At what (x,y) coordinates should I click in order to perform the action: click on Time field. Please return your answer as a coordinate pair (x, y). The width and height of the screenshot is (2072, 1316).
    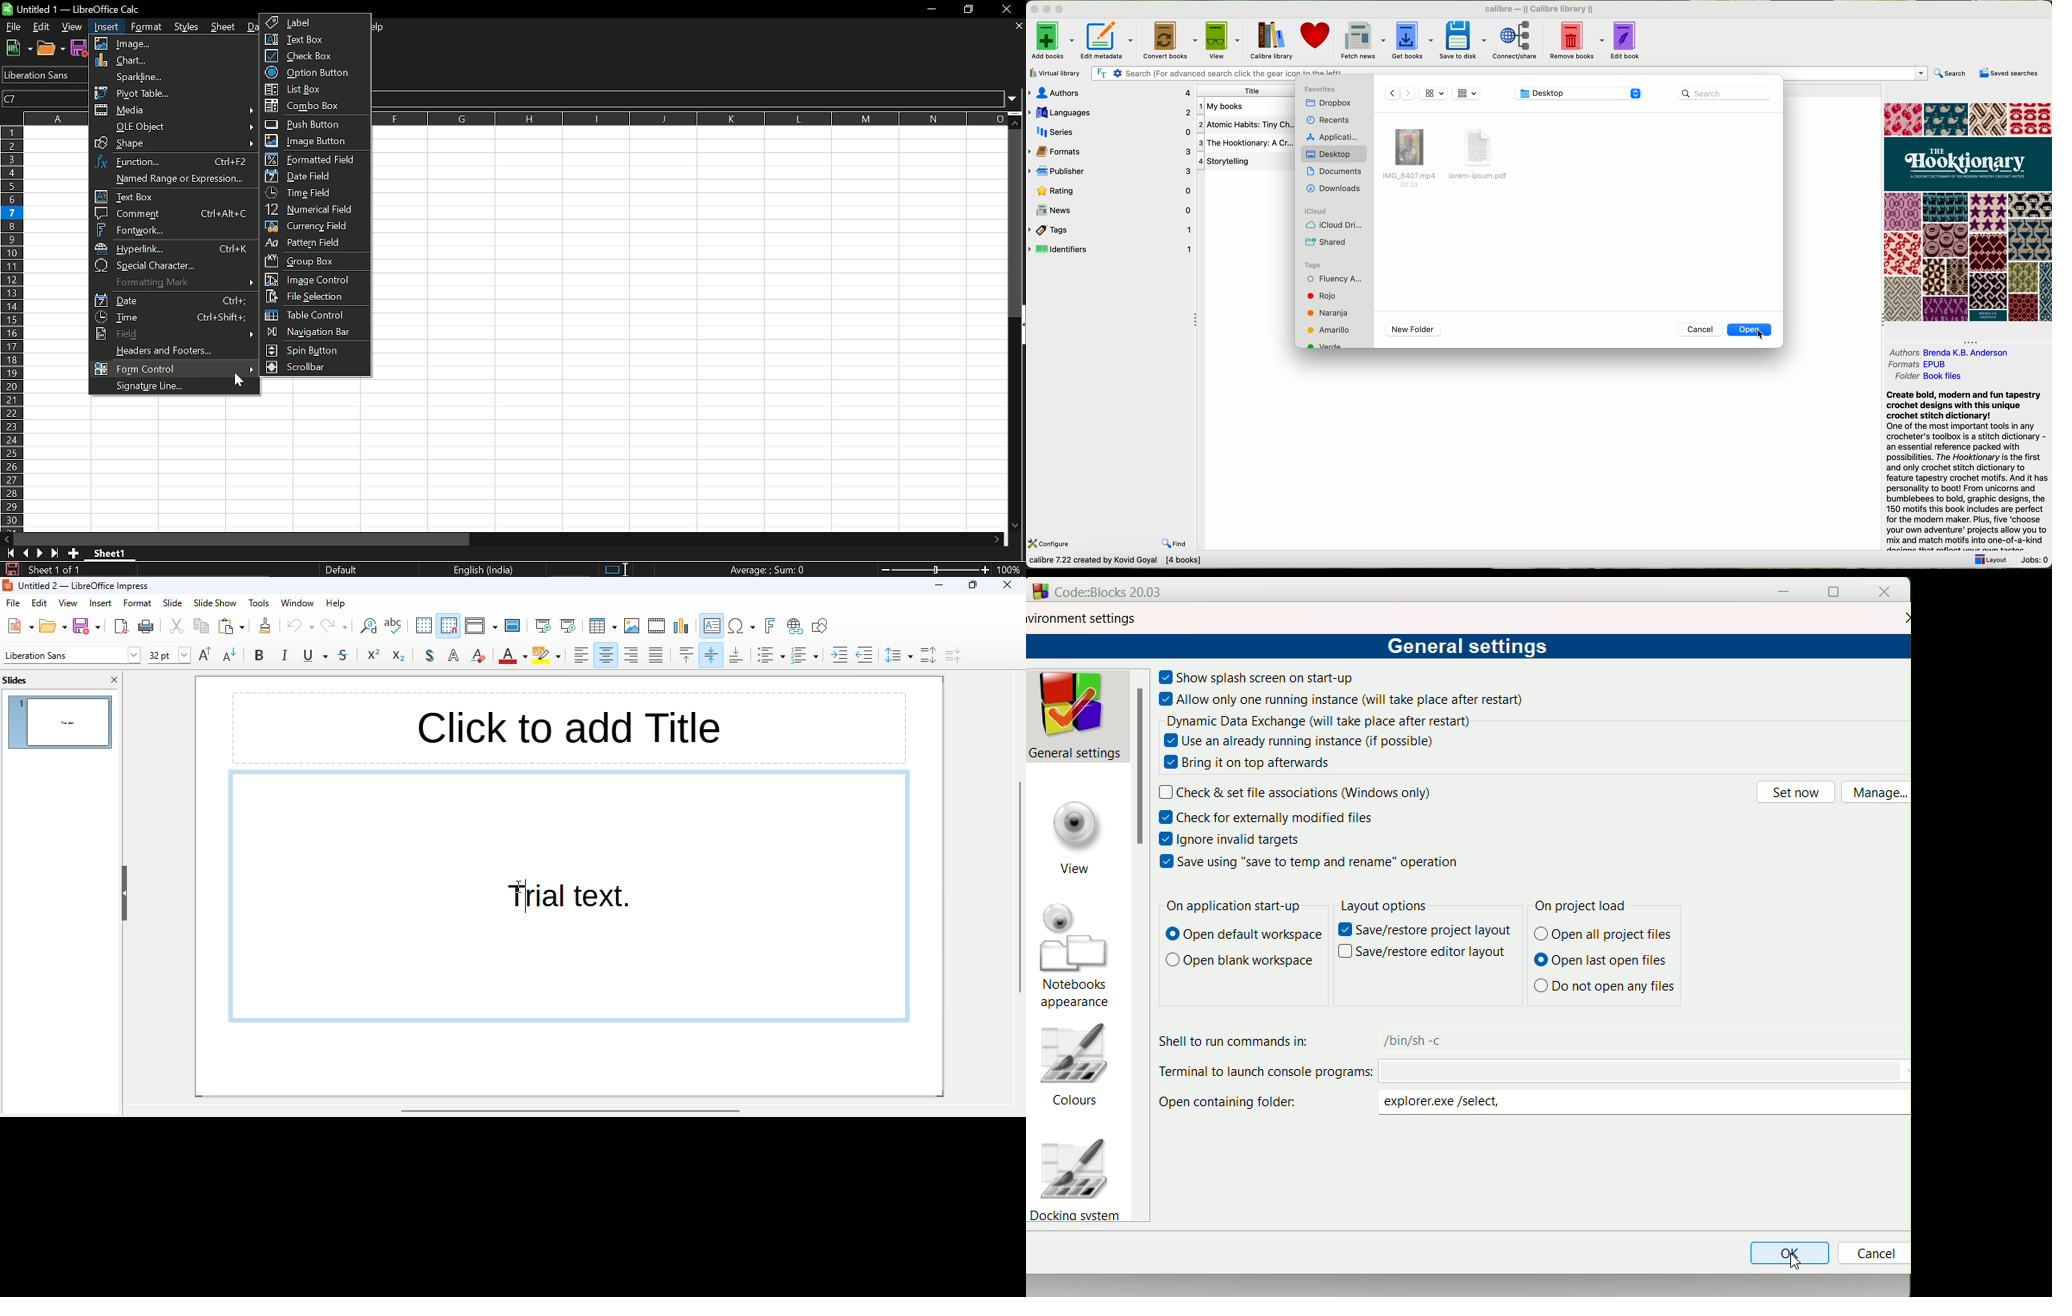
    Looking at the image, I should click on (310, 193).